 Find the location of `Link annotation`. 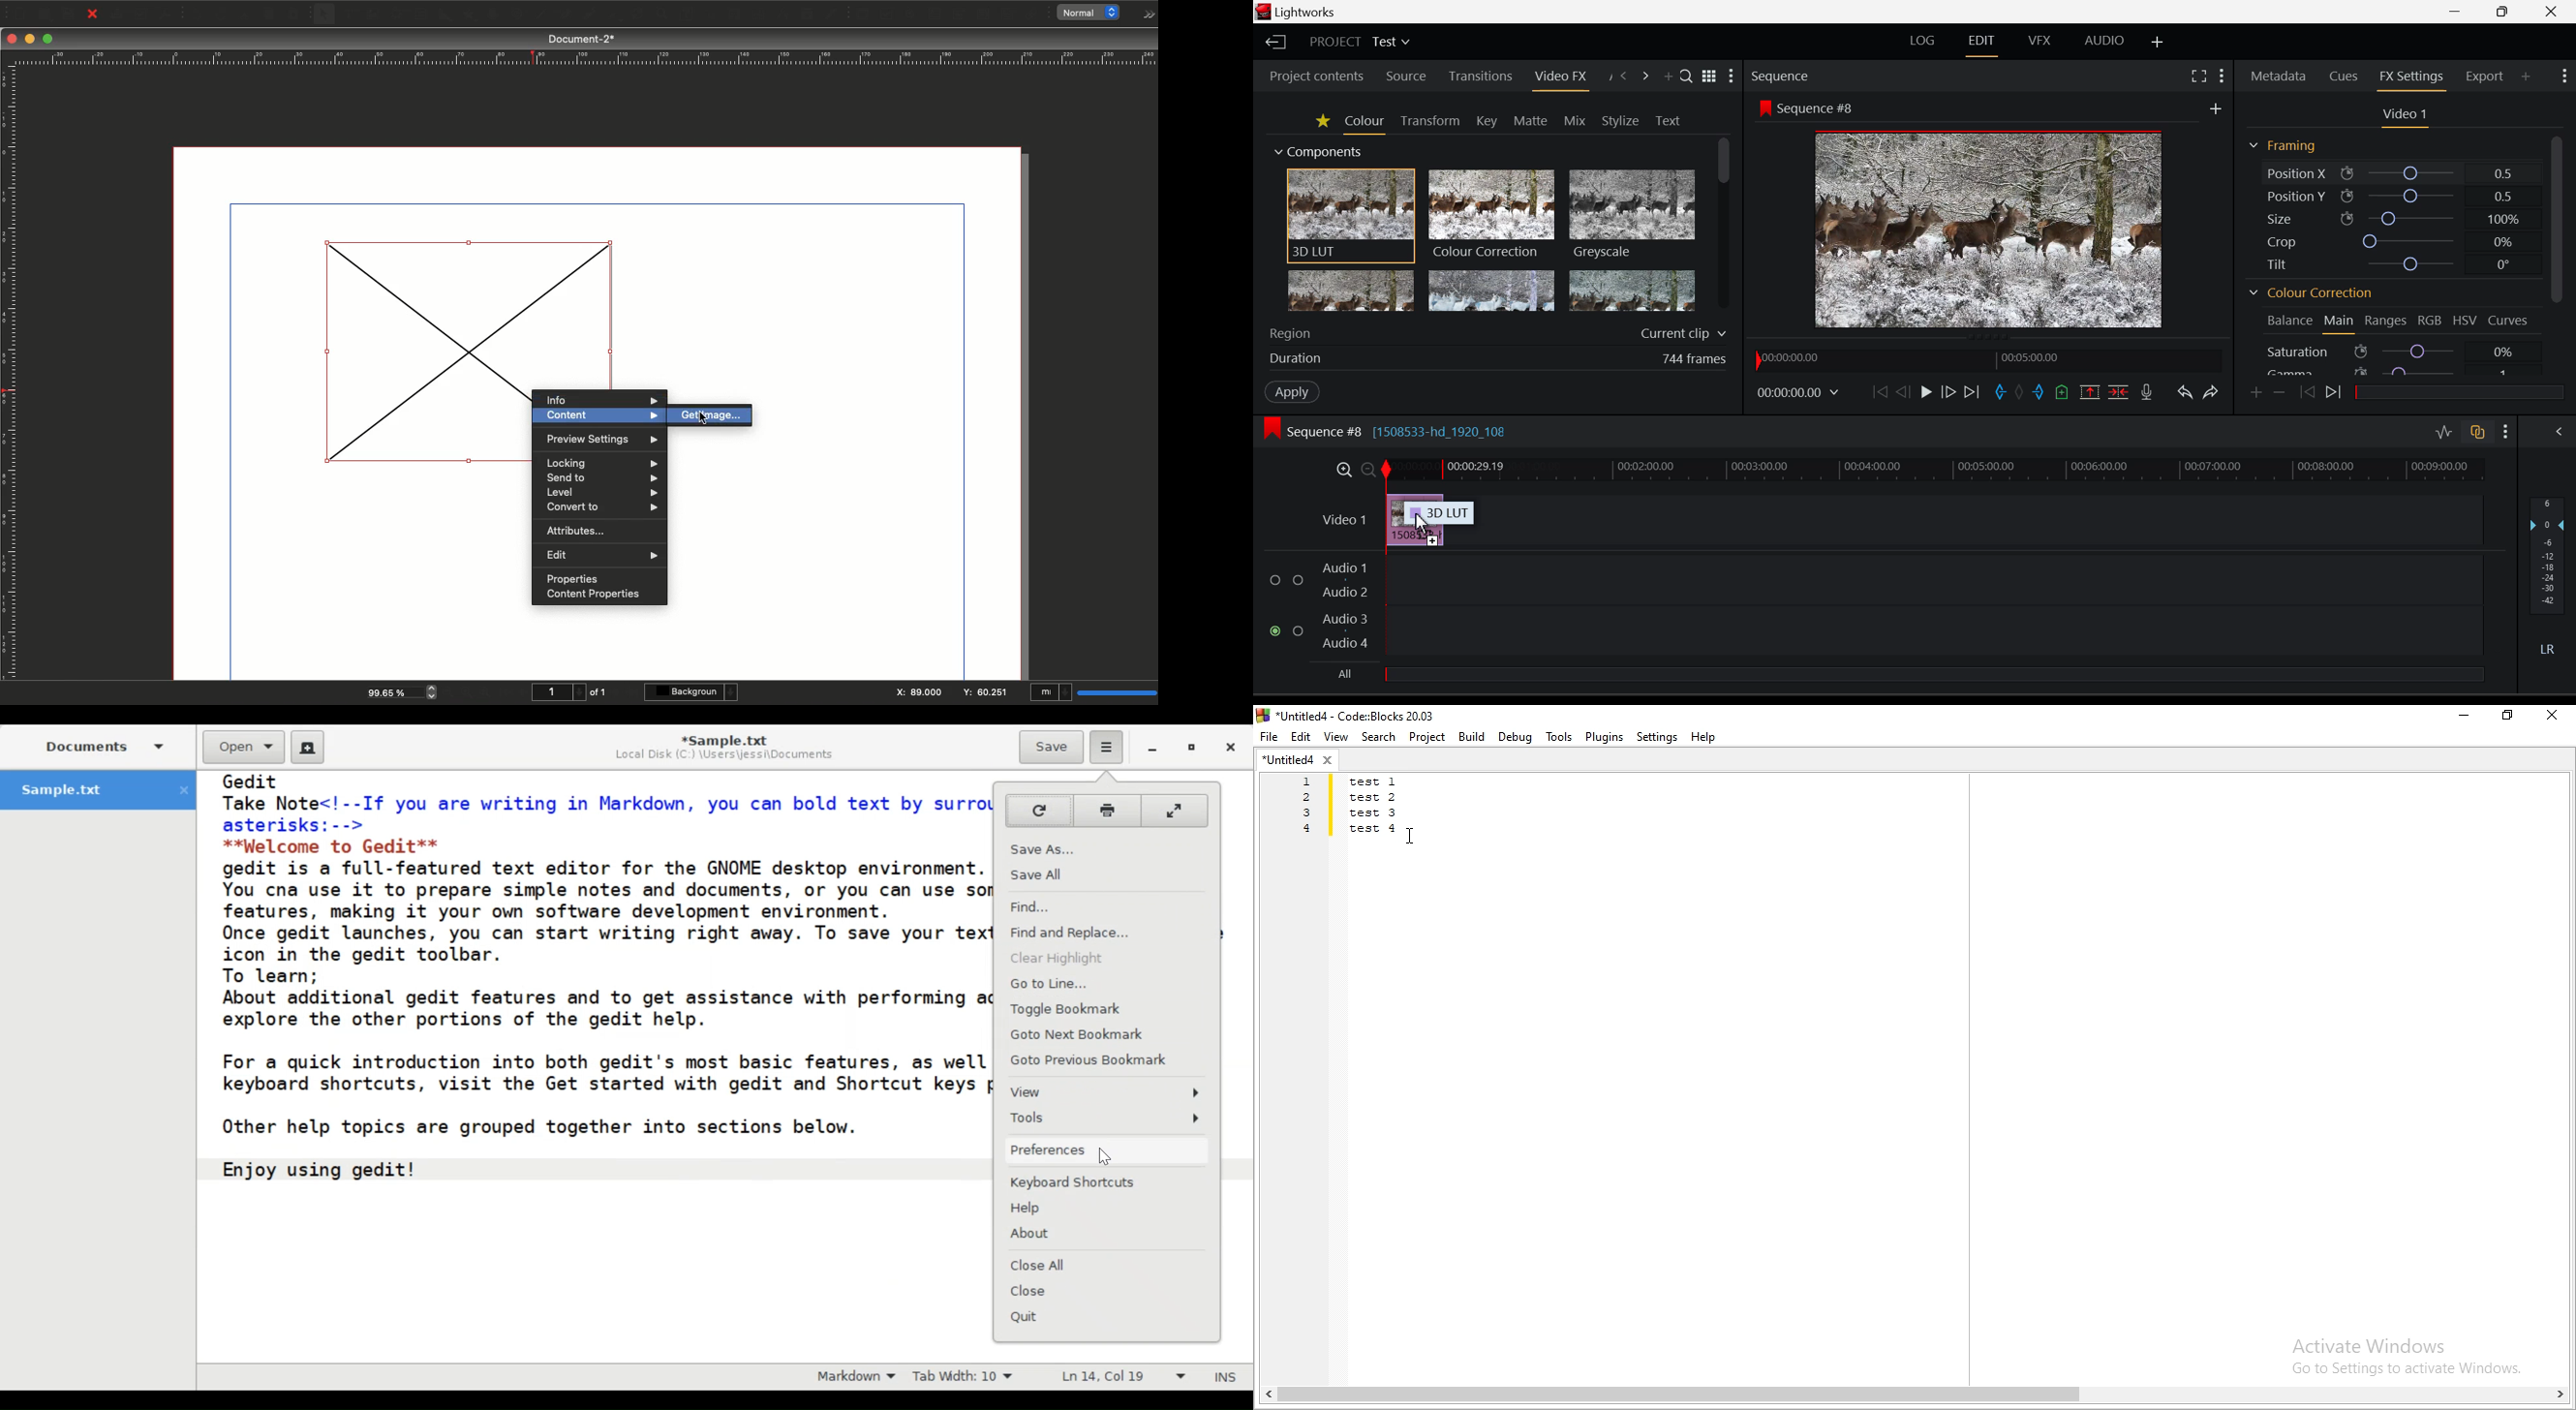

Link annotation is located at coordinates (1035, 14).